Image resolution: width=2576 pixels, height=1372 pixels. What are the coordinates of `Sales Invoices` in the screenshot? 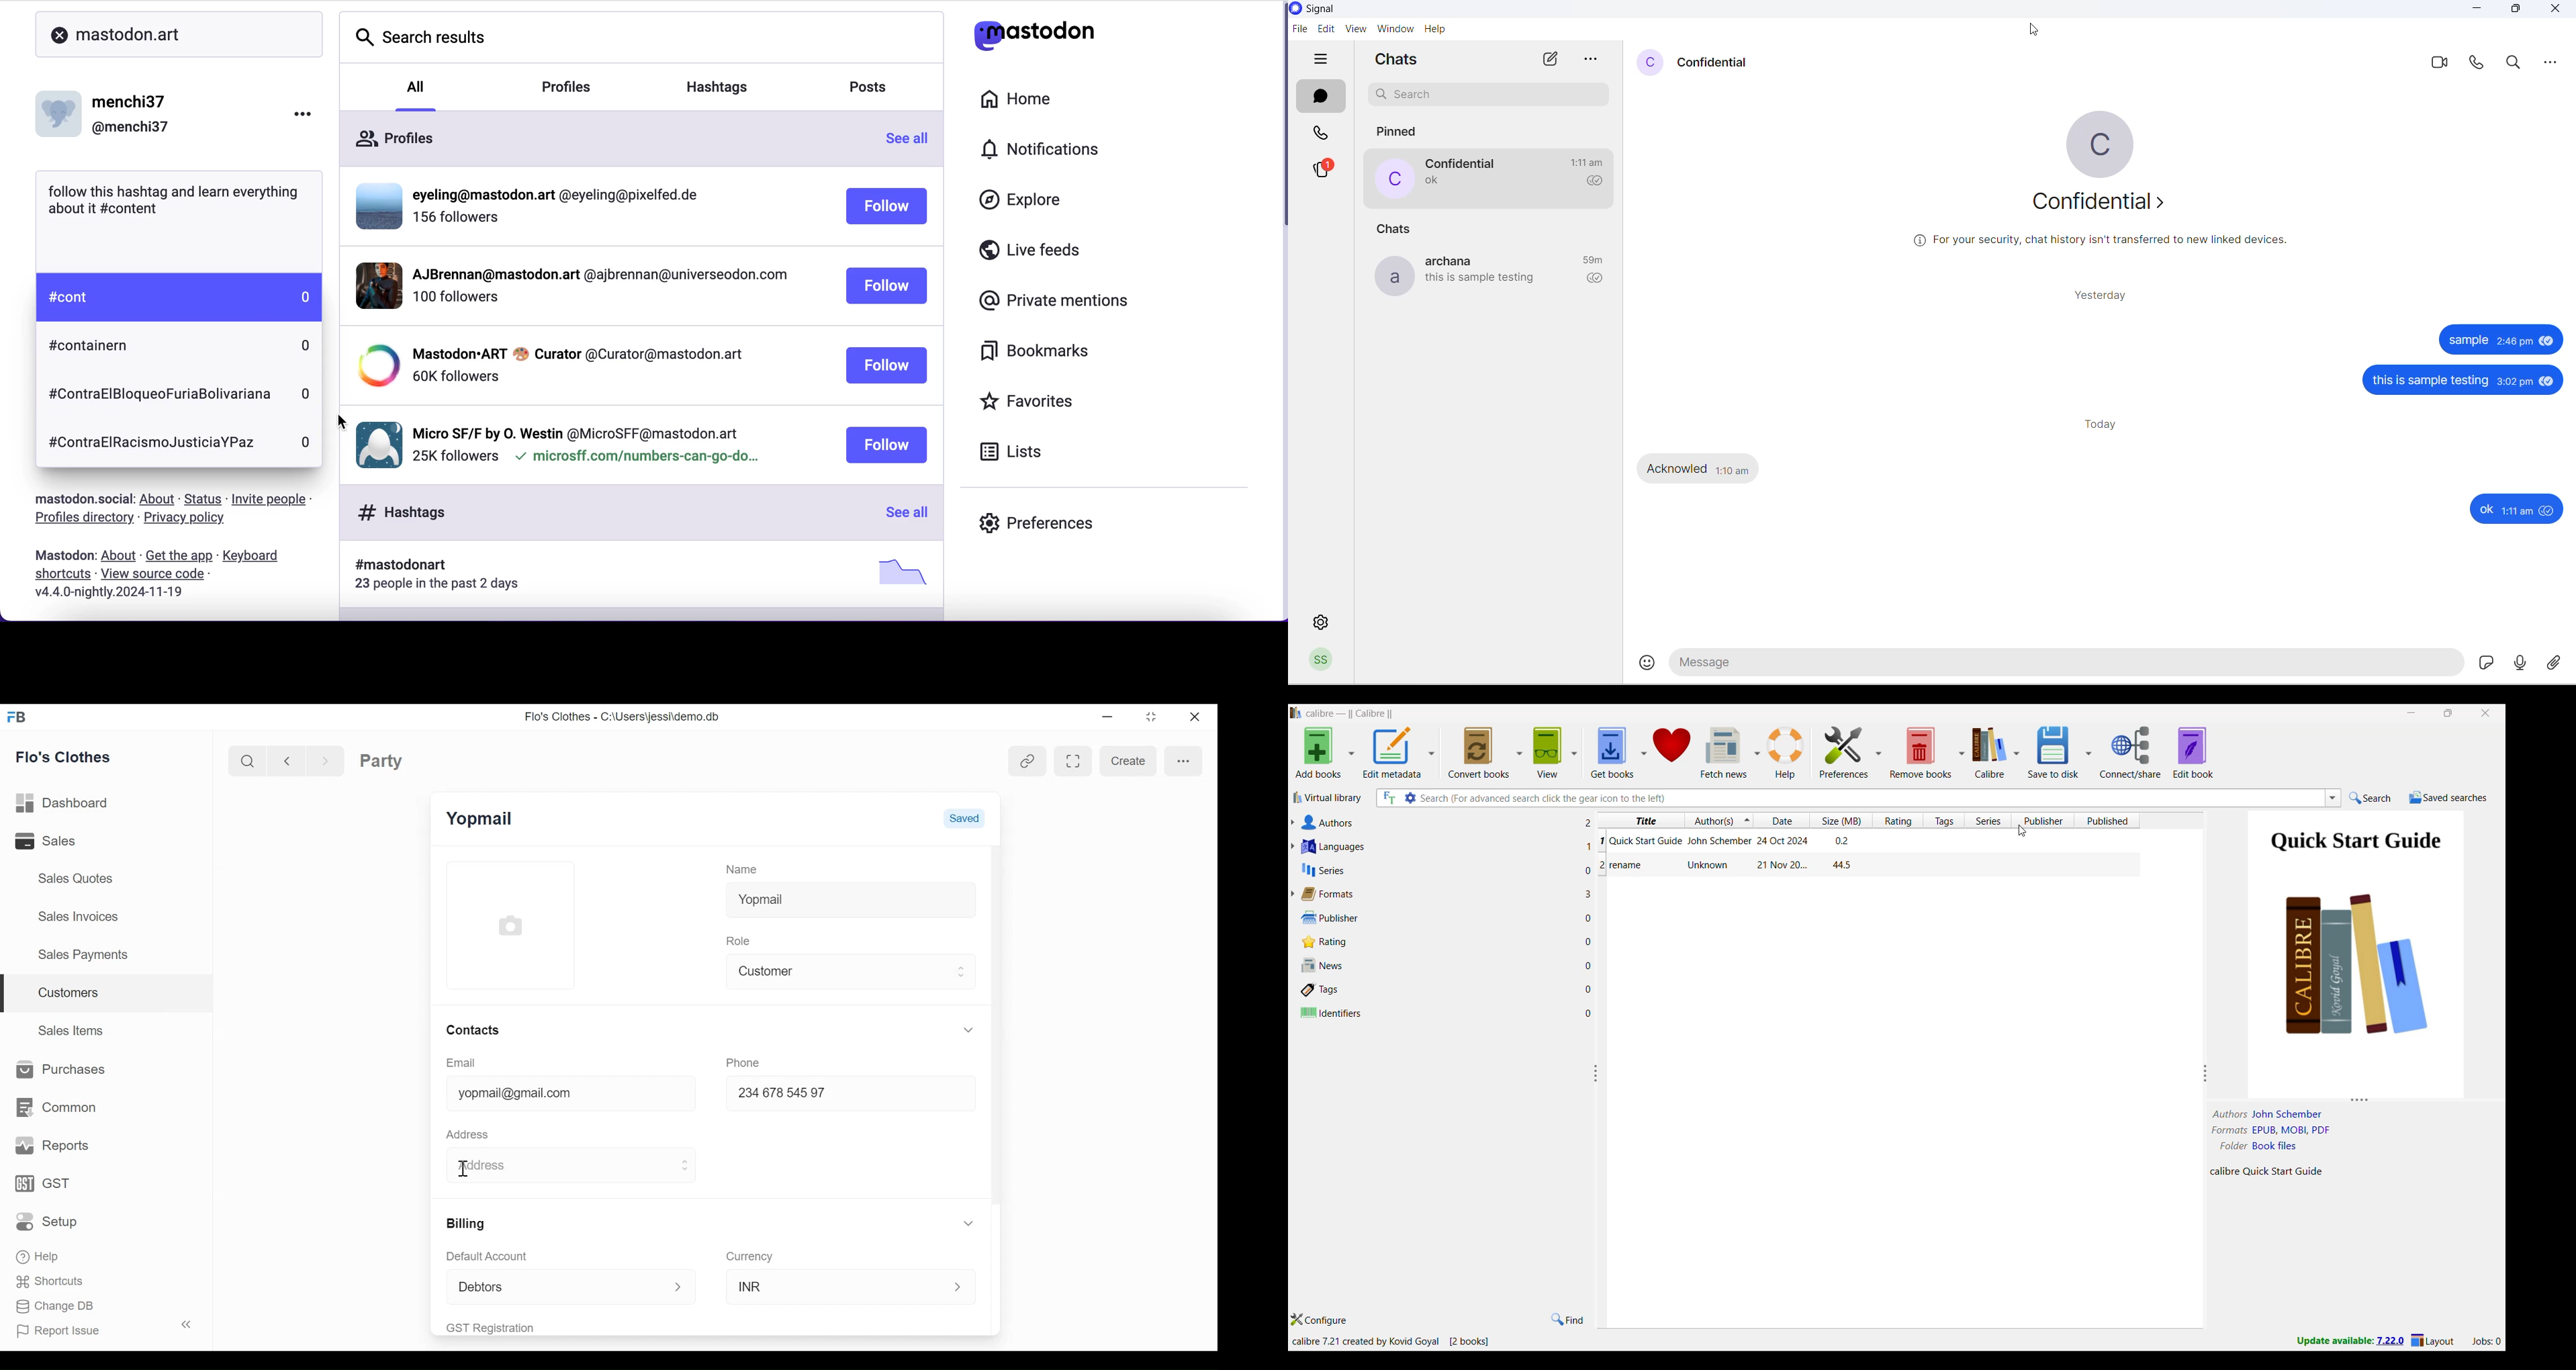 It's located at (80, 915).